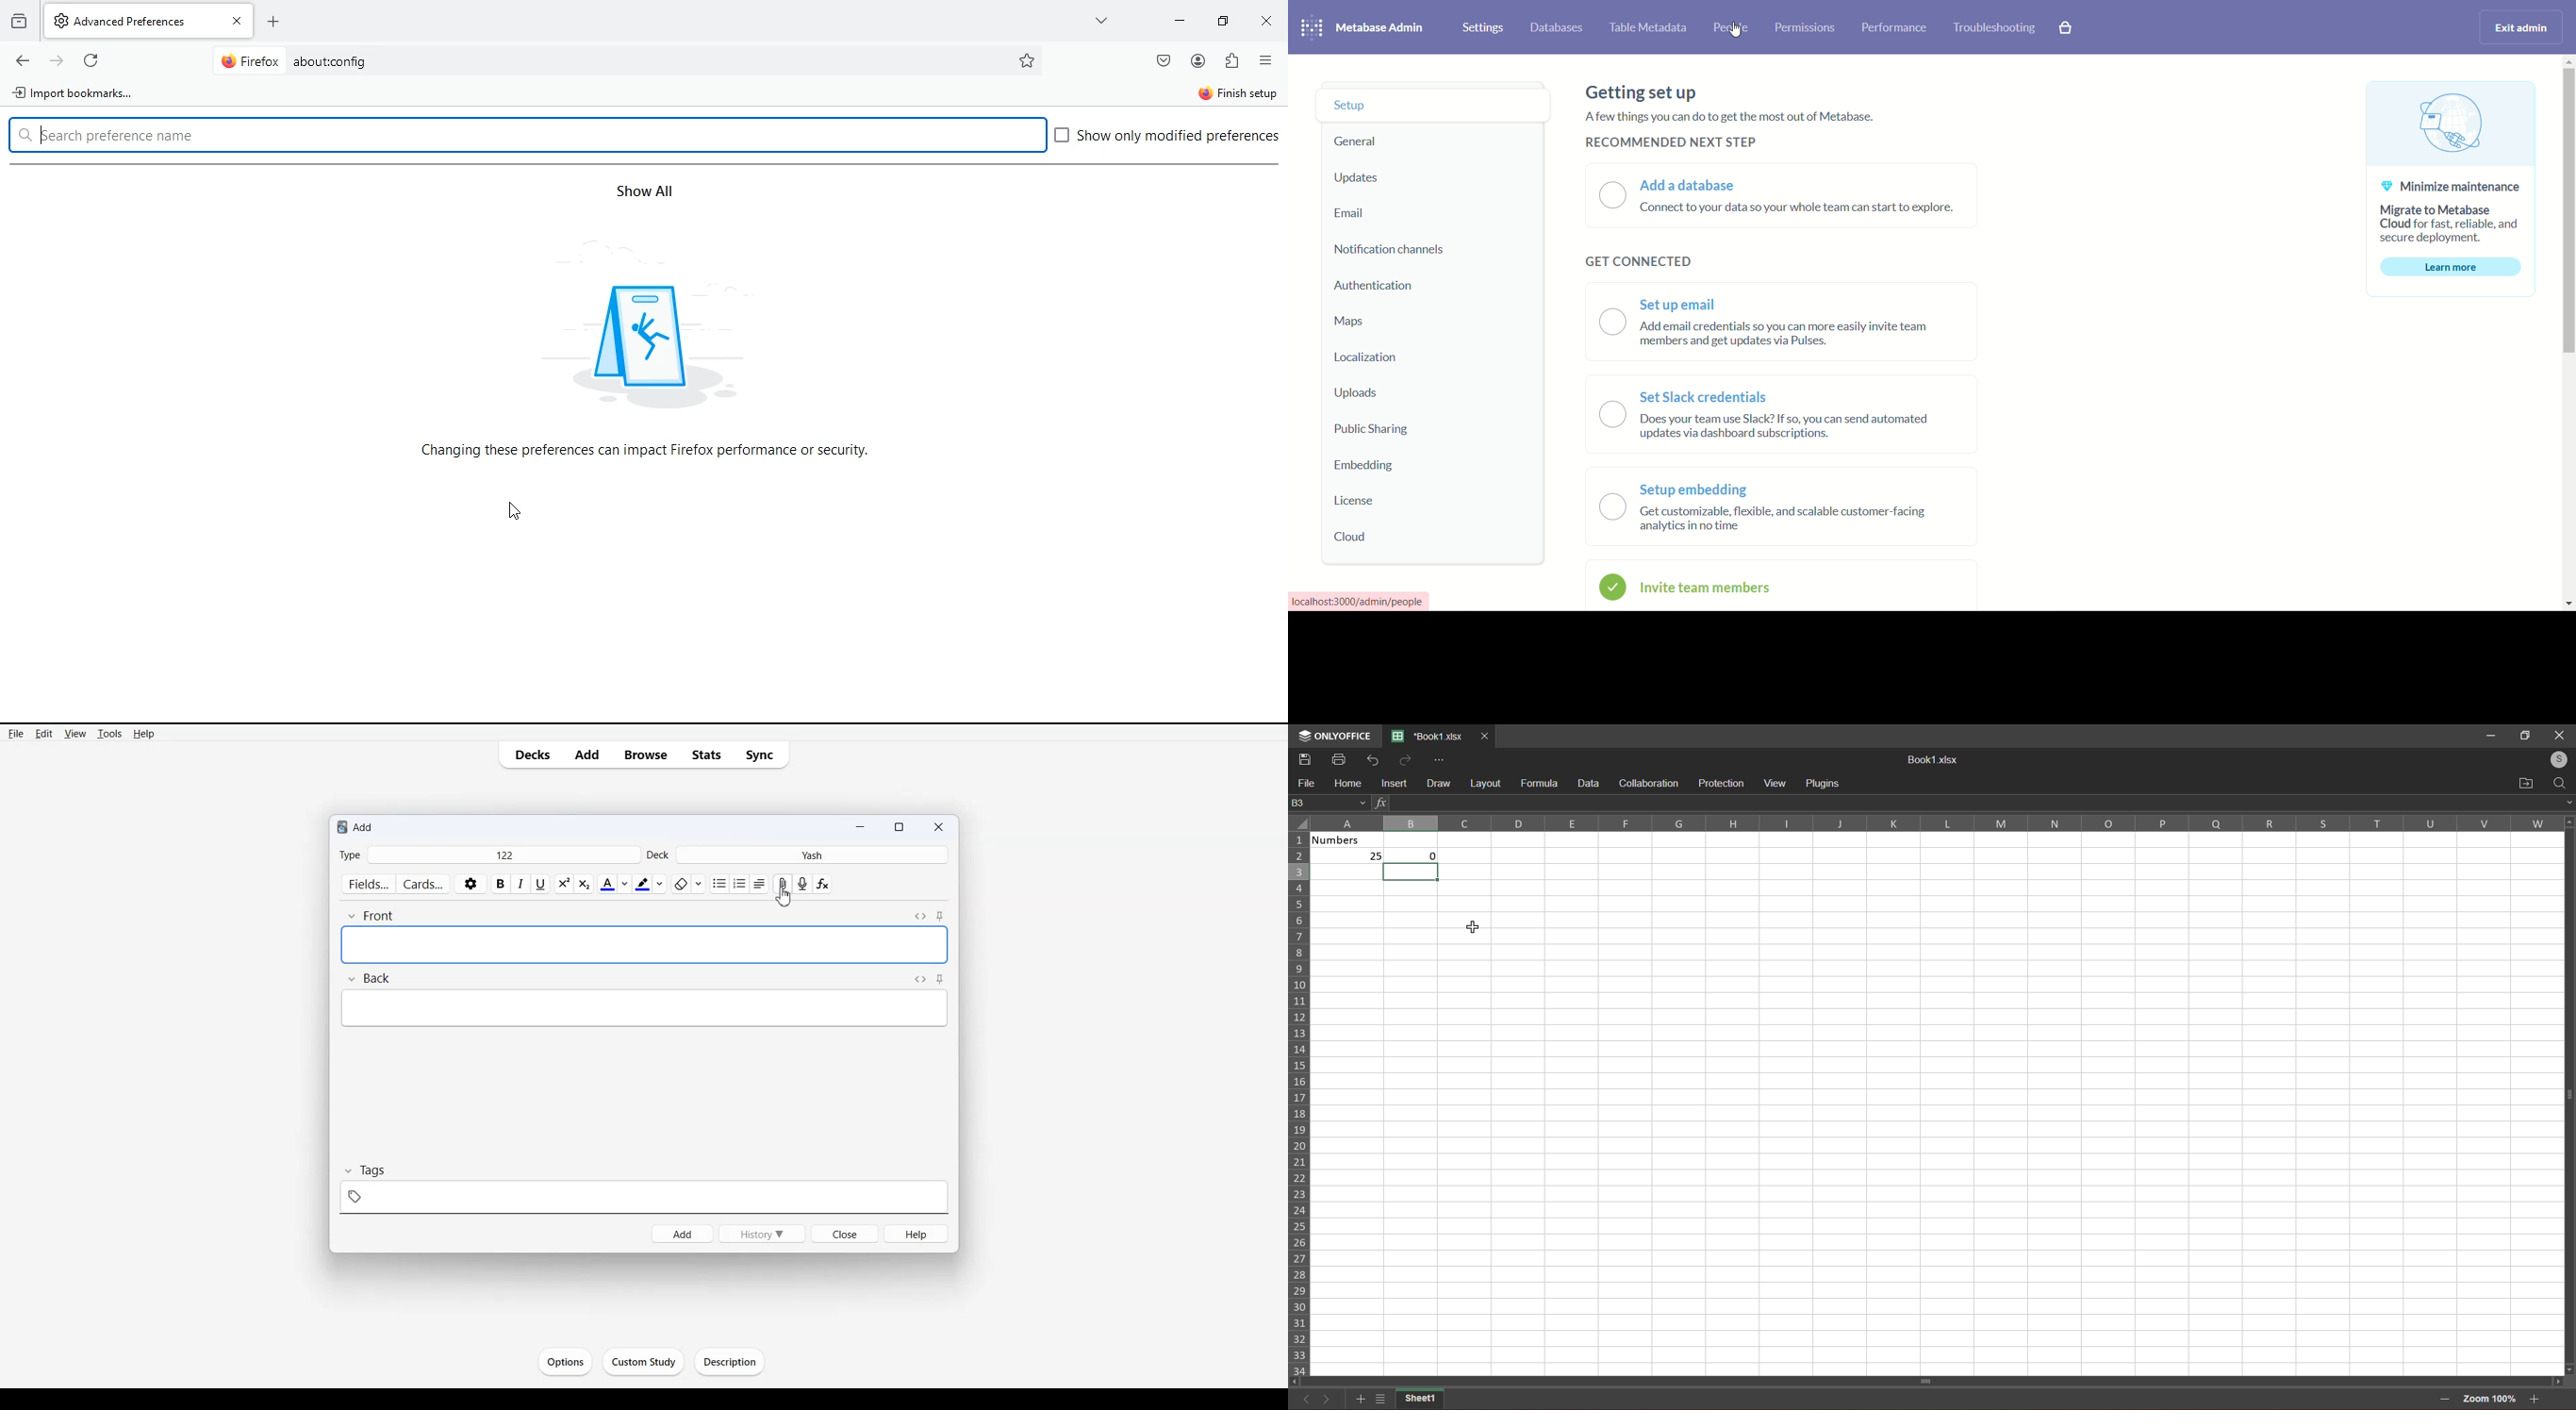 Image resolution: width=2576 pixels, height=1428 pixels. Describe the element at coordinates (1421, 1400) in the screenshot. I see `sheet1` at that location.